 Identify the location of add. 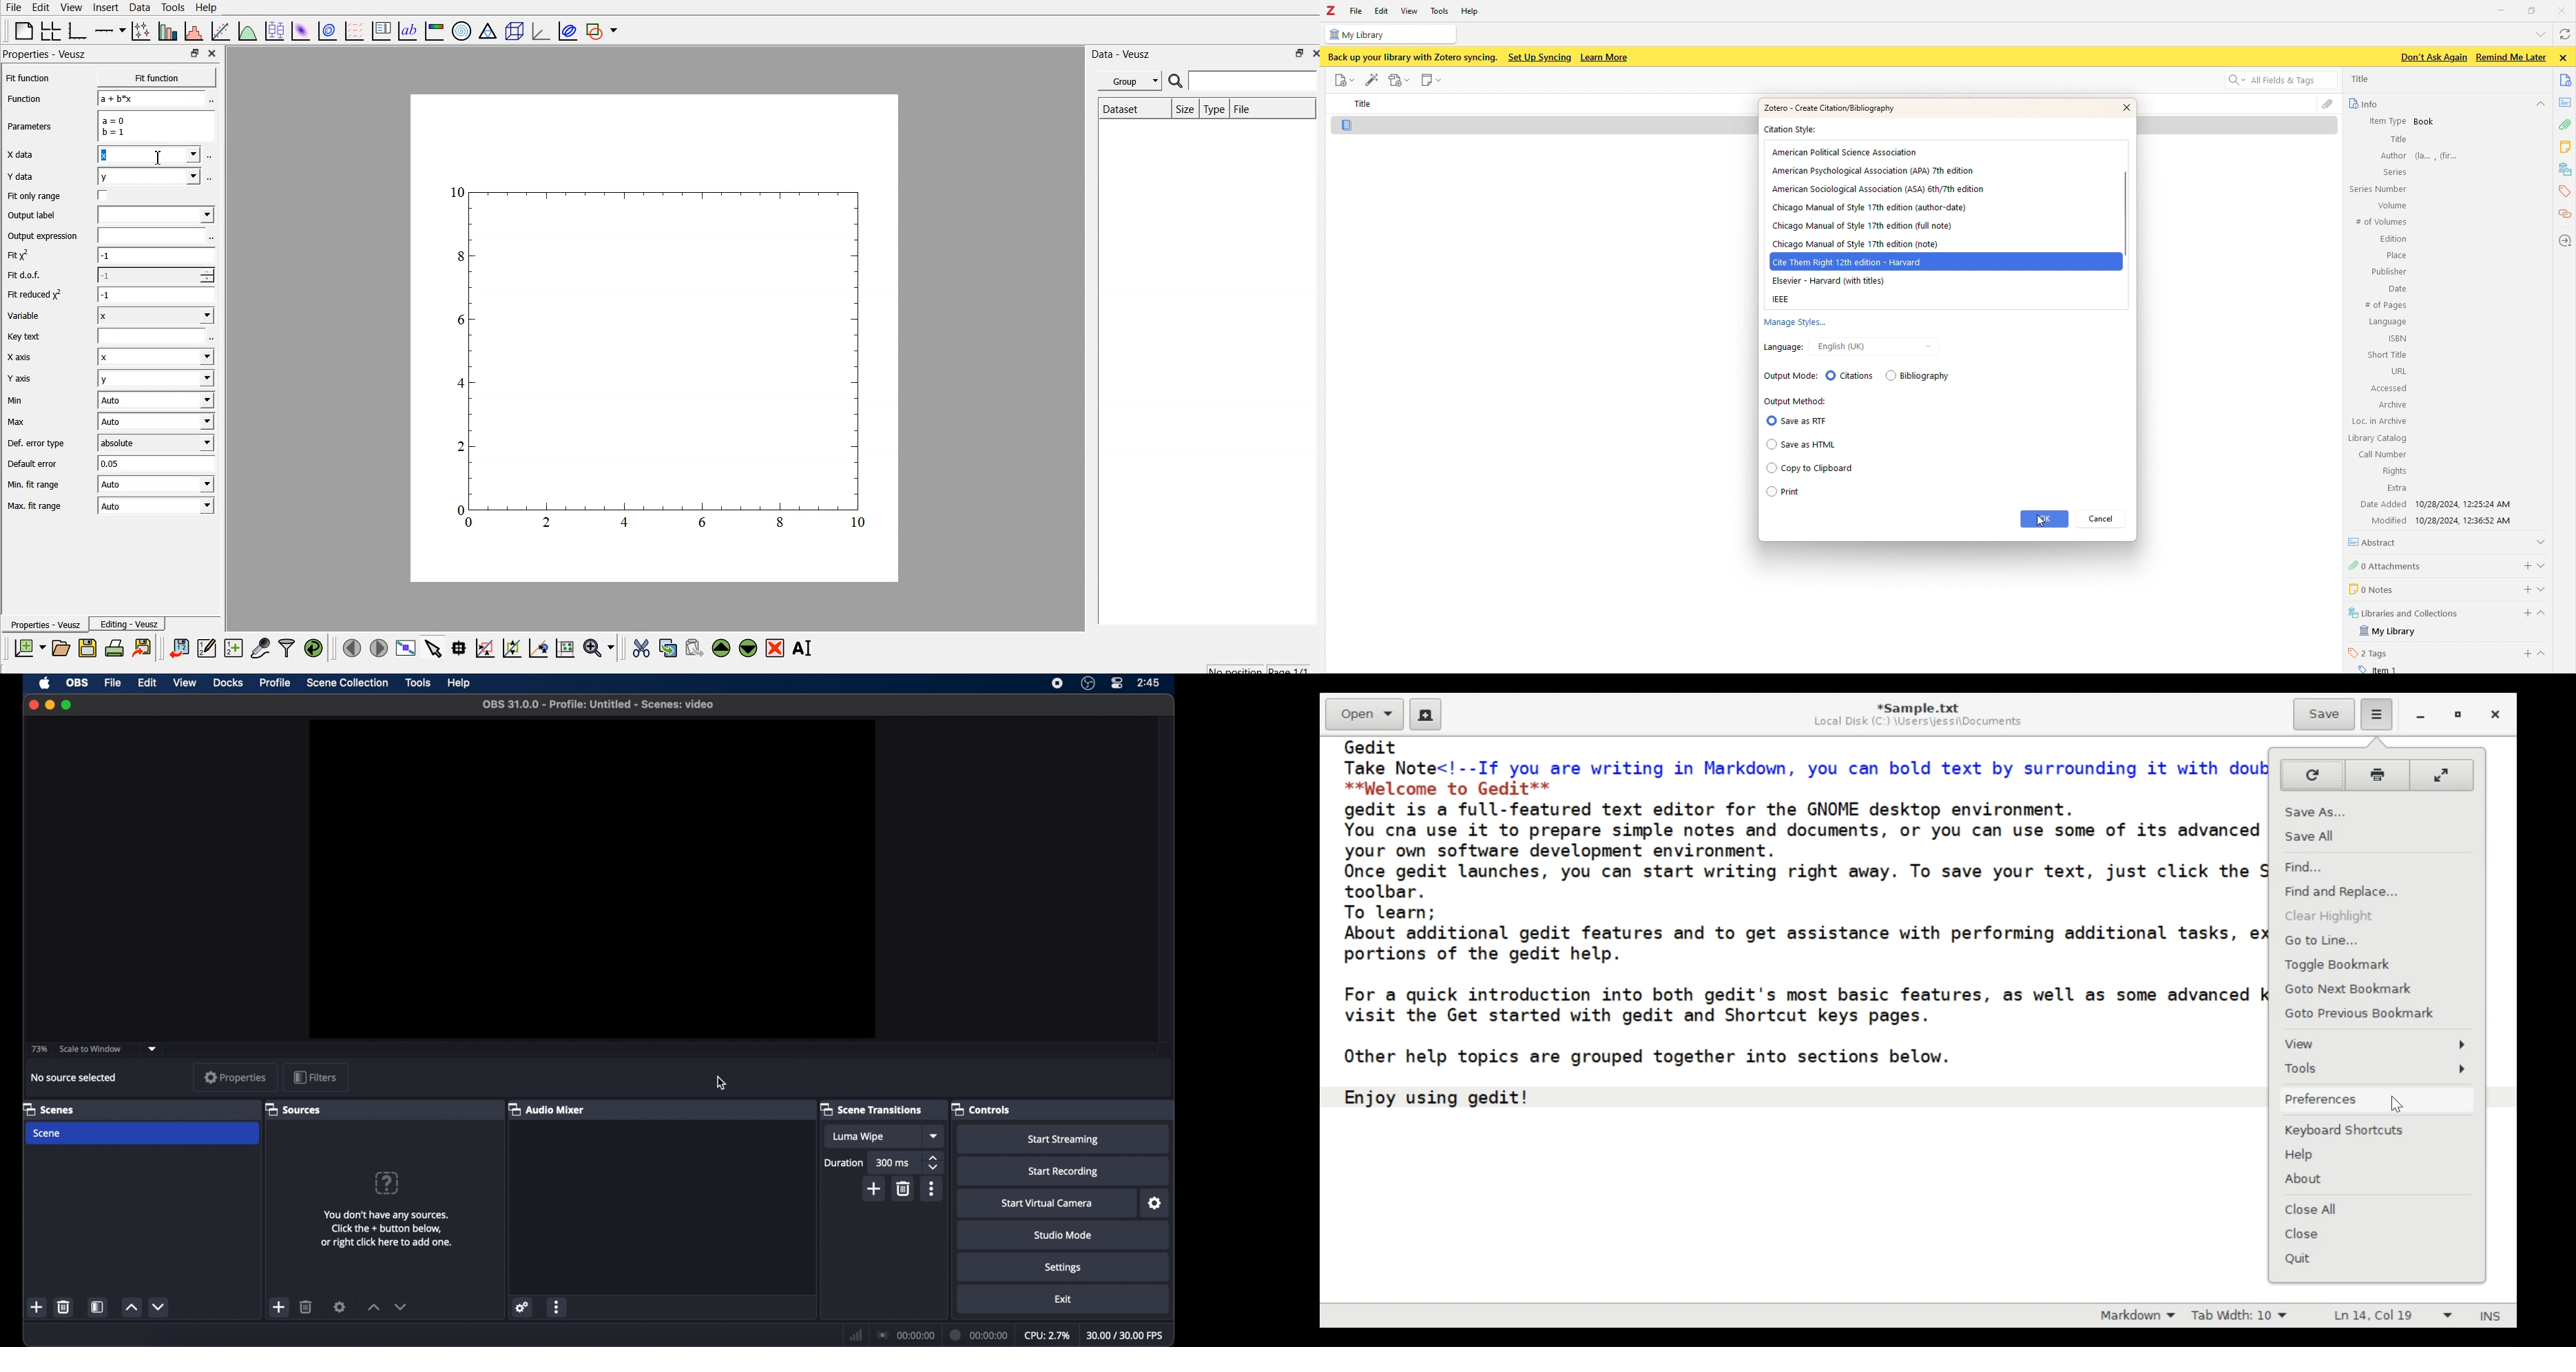
(2523, 613).